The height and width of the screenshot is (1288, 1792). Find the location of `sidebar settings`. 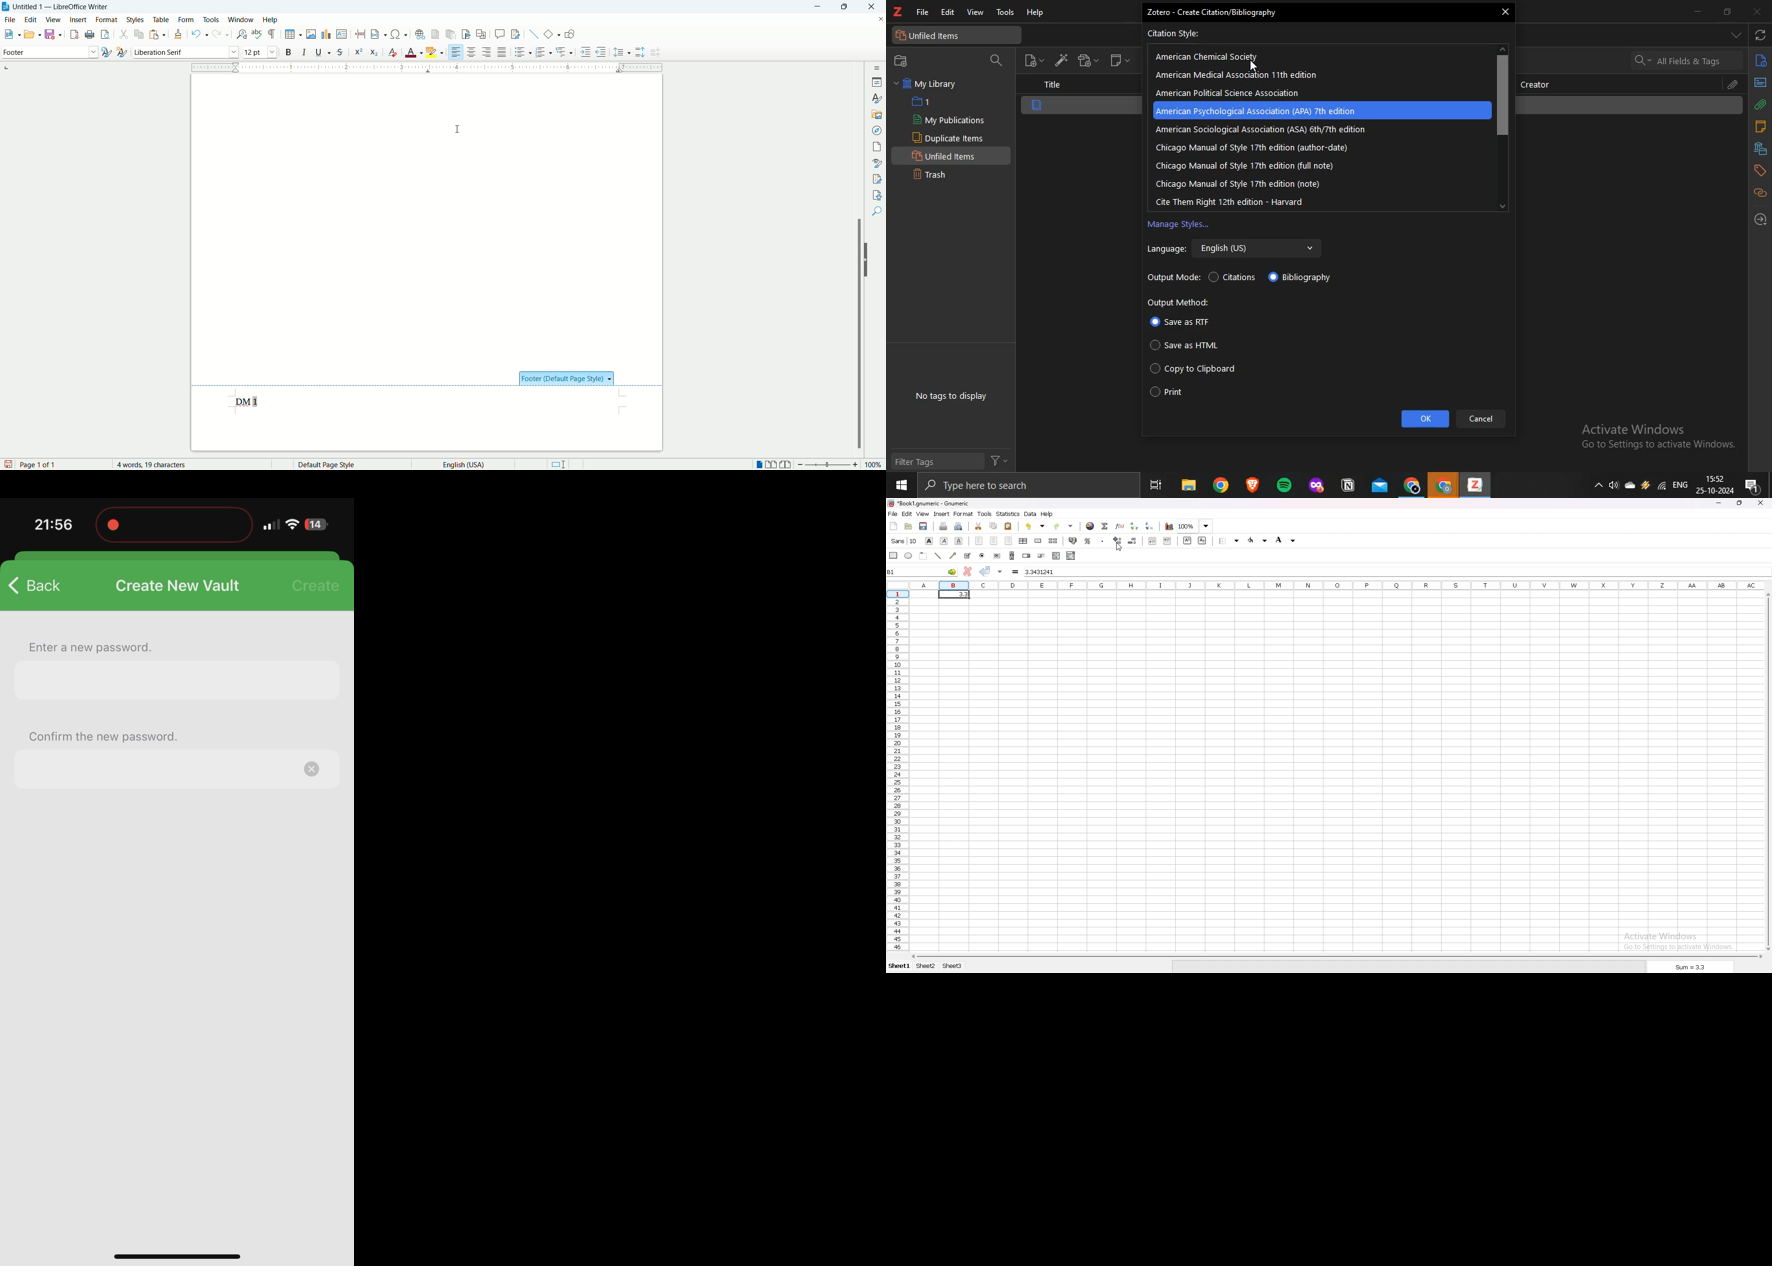

sidebar settings is located at coordinates (878, 66).